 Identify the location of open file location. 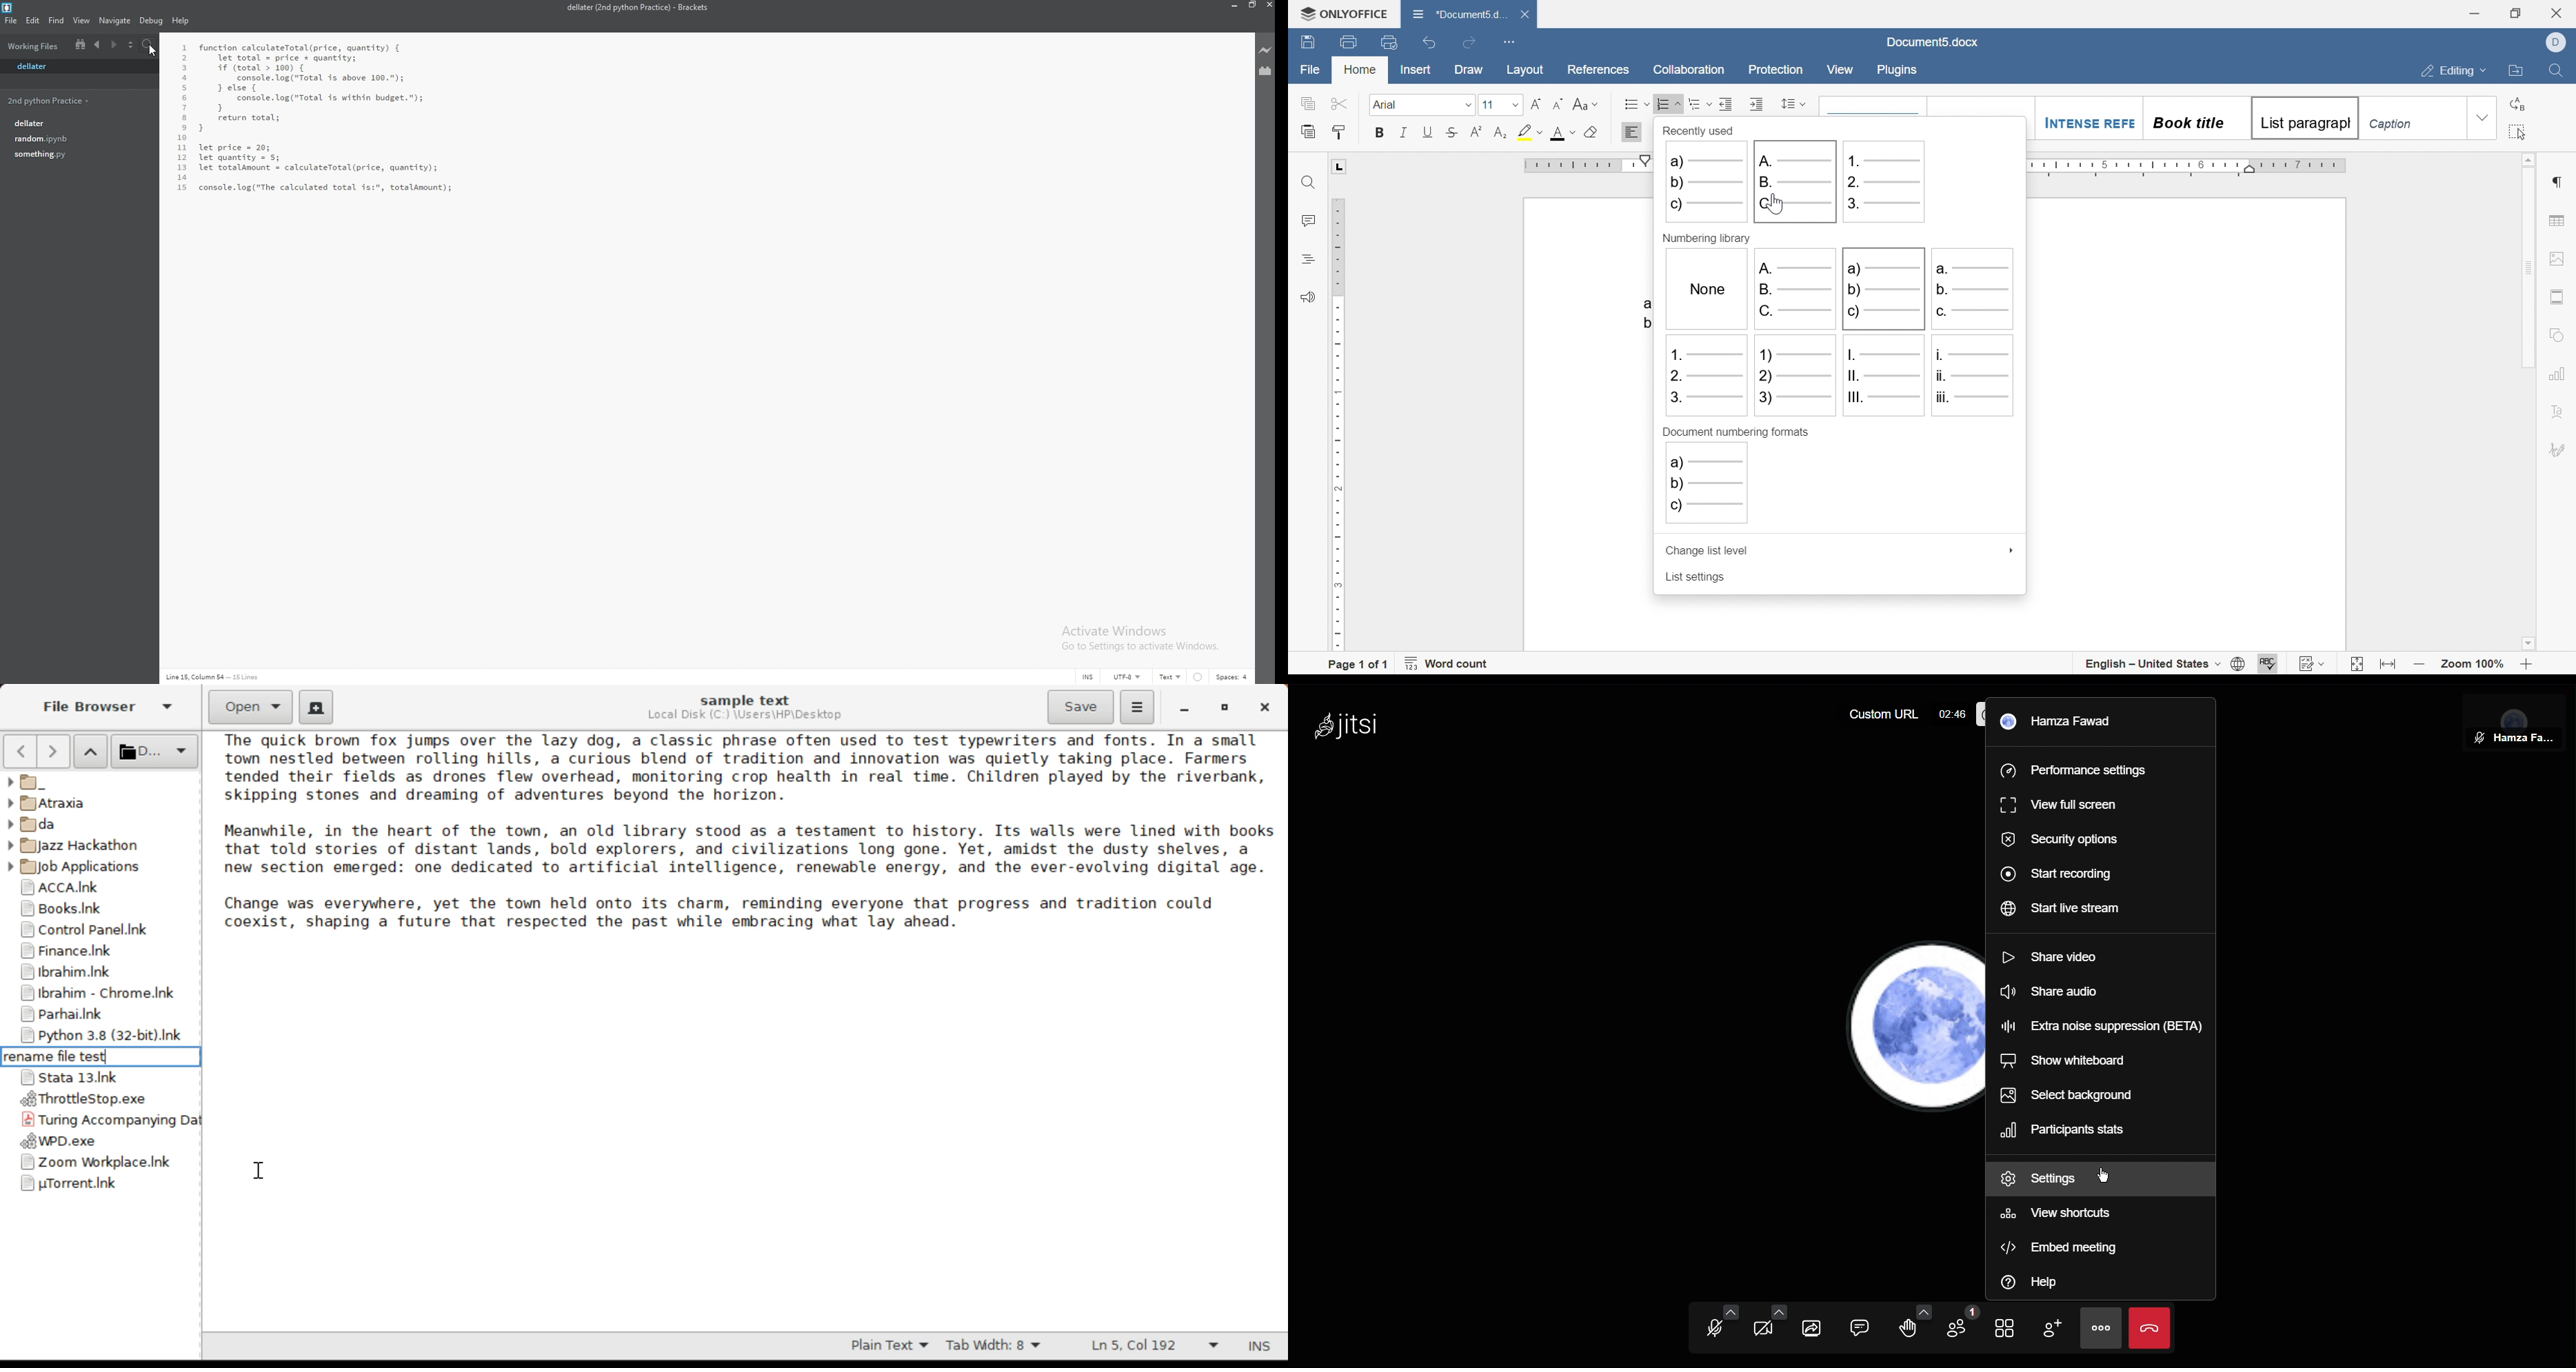
(2516, 72).